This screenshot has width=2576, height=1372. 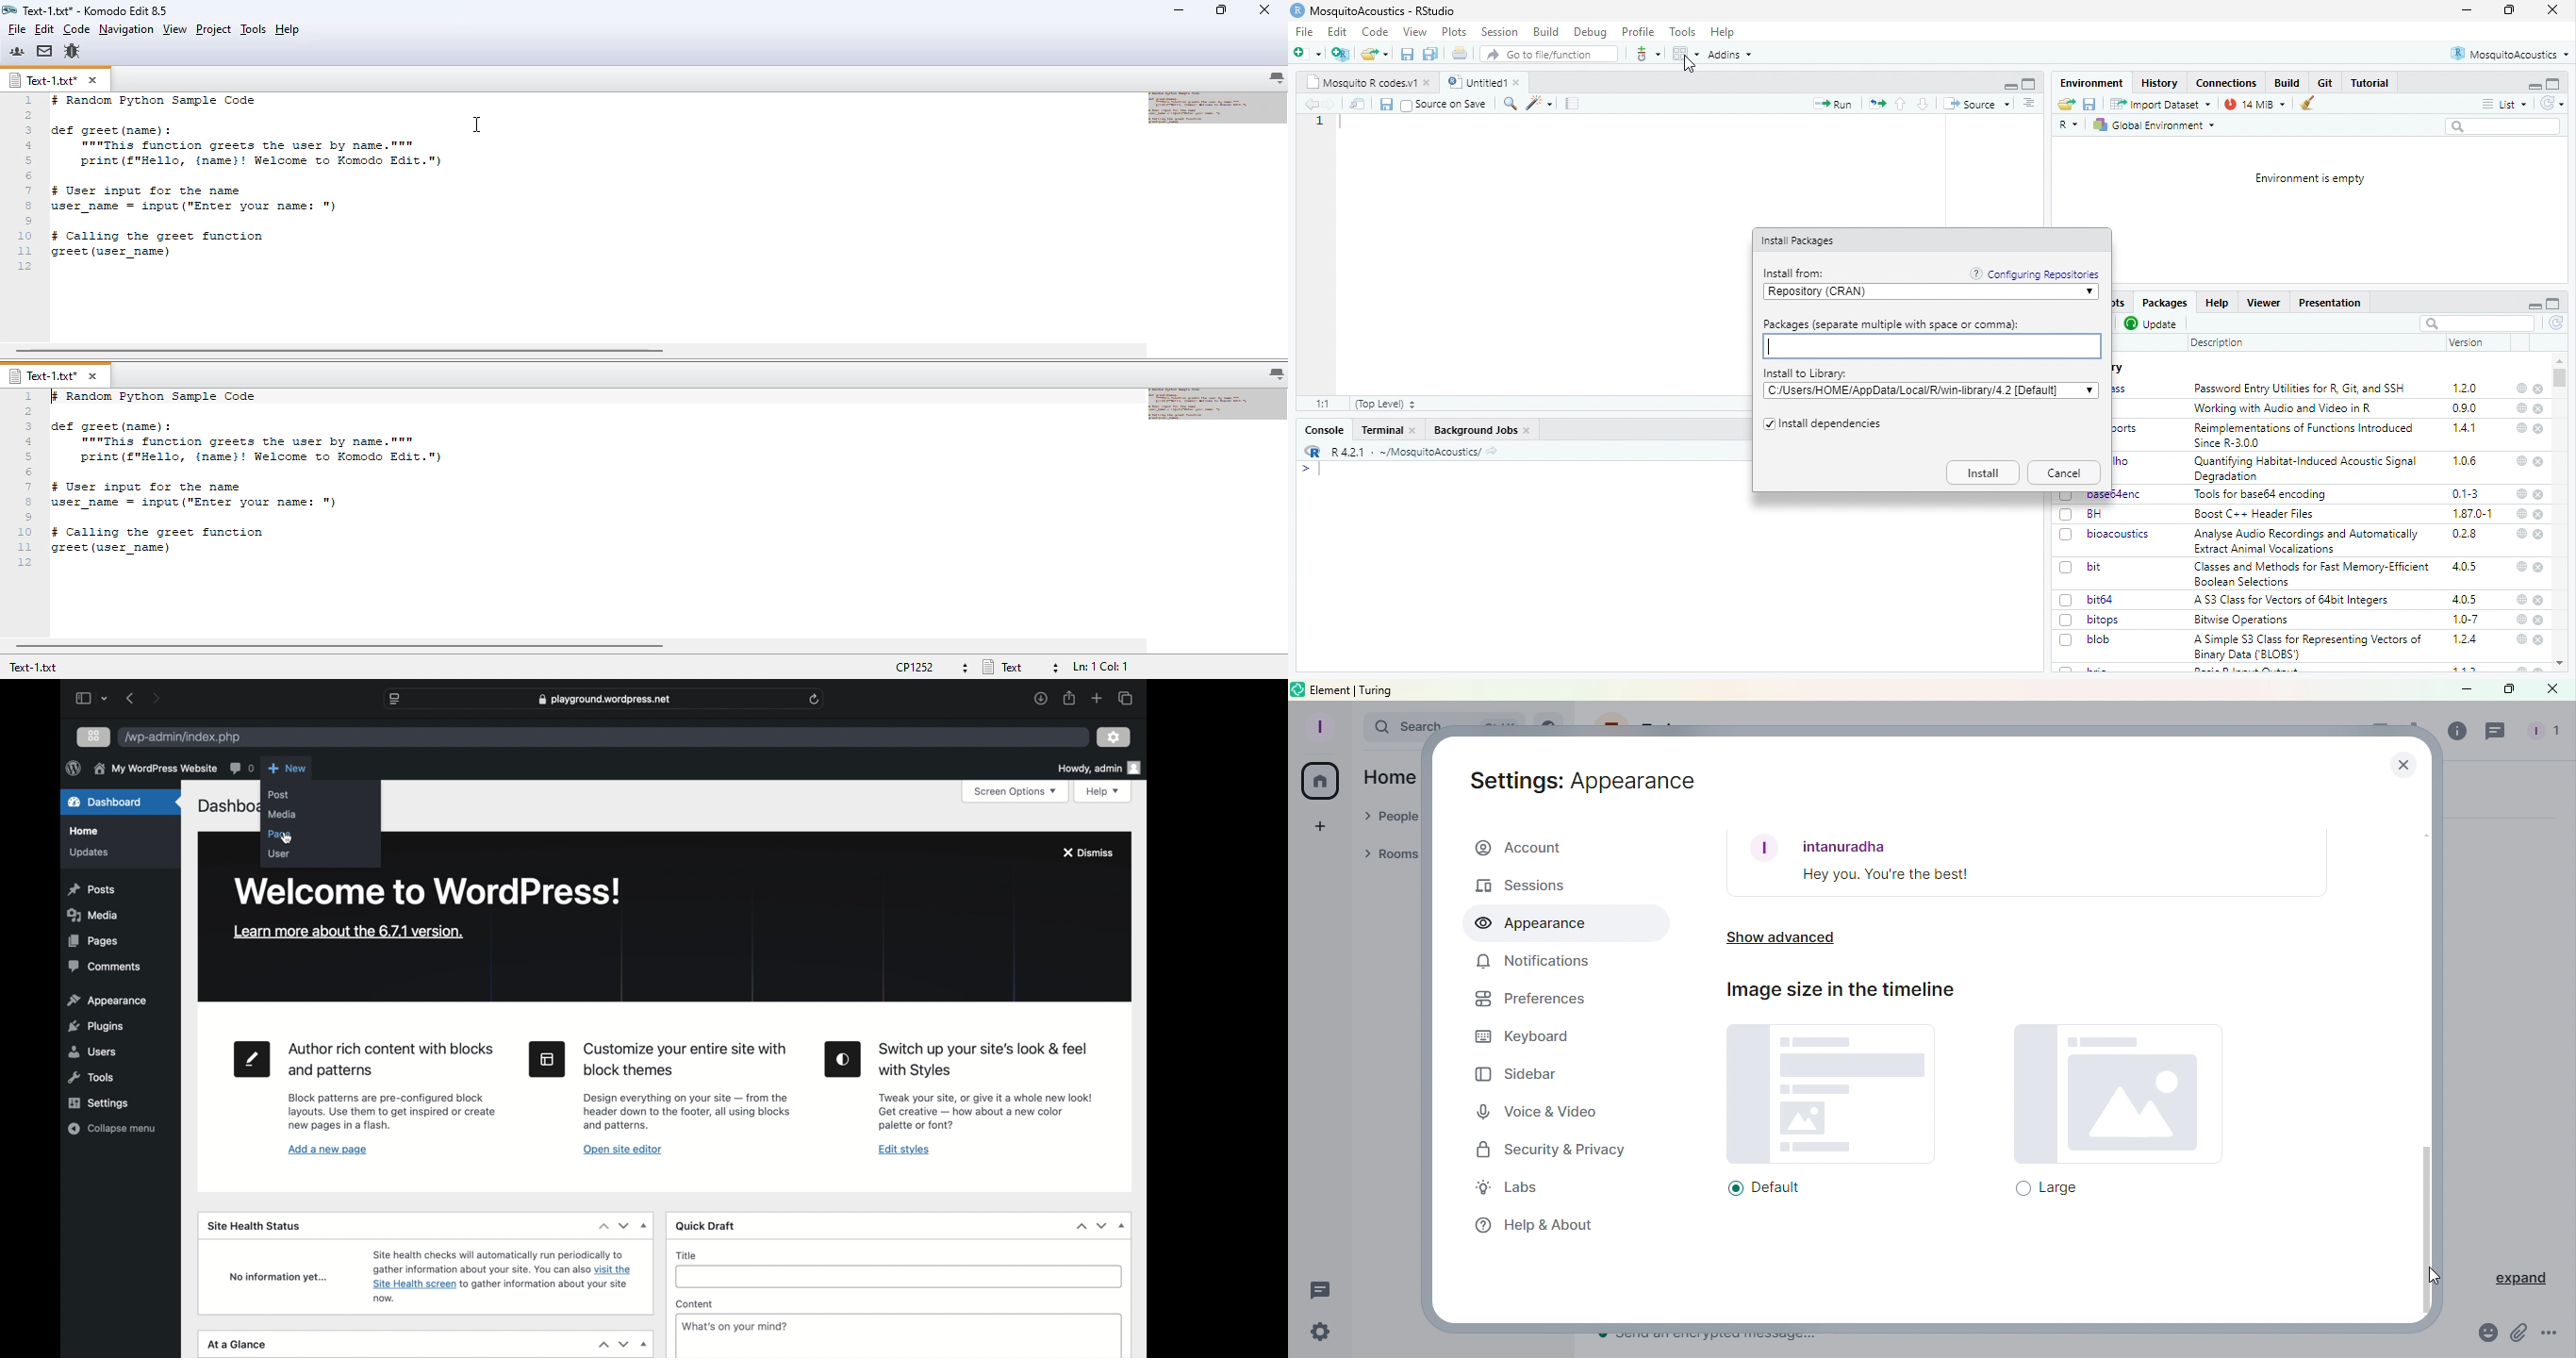 What do you see at coordinates (2512, 1279) in the screenshot?
I see `Expand` at bounding box center [2512, 1279].